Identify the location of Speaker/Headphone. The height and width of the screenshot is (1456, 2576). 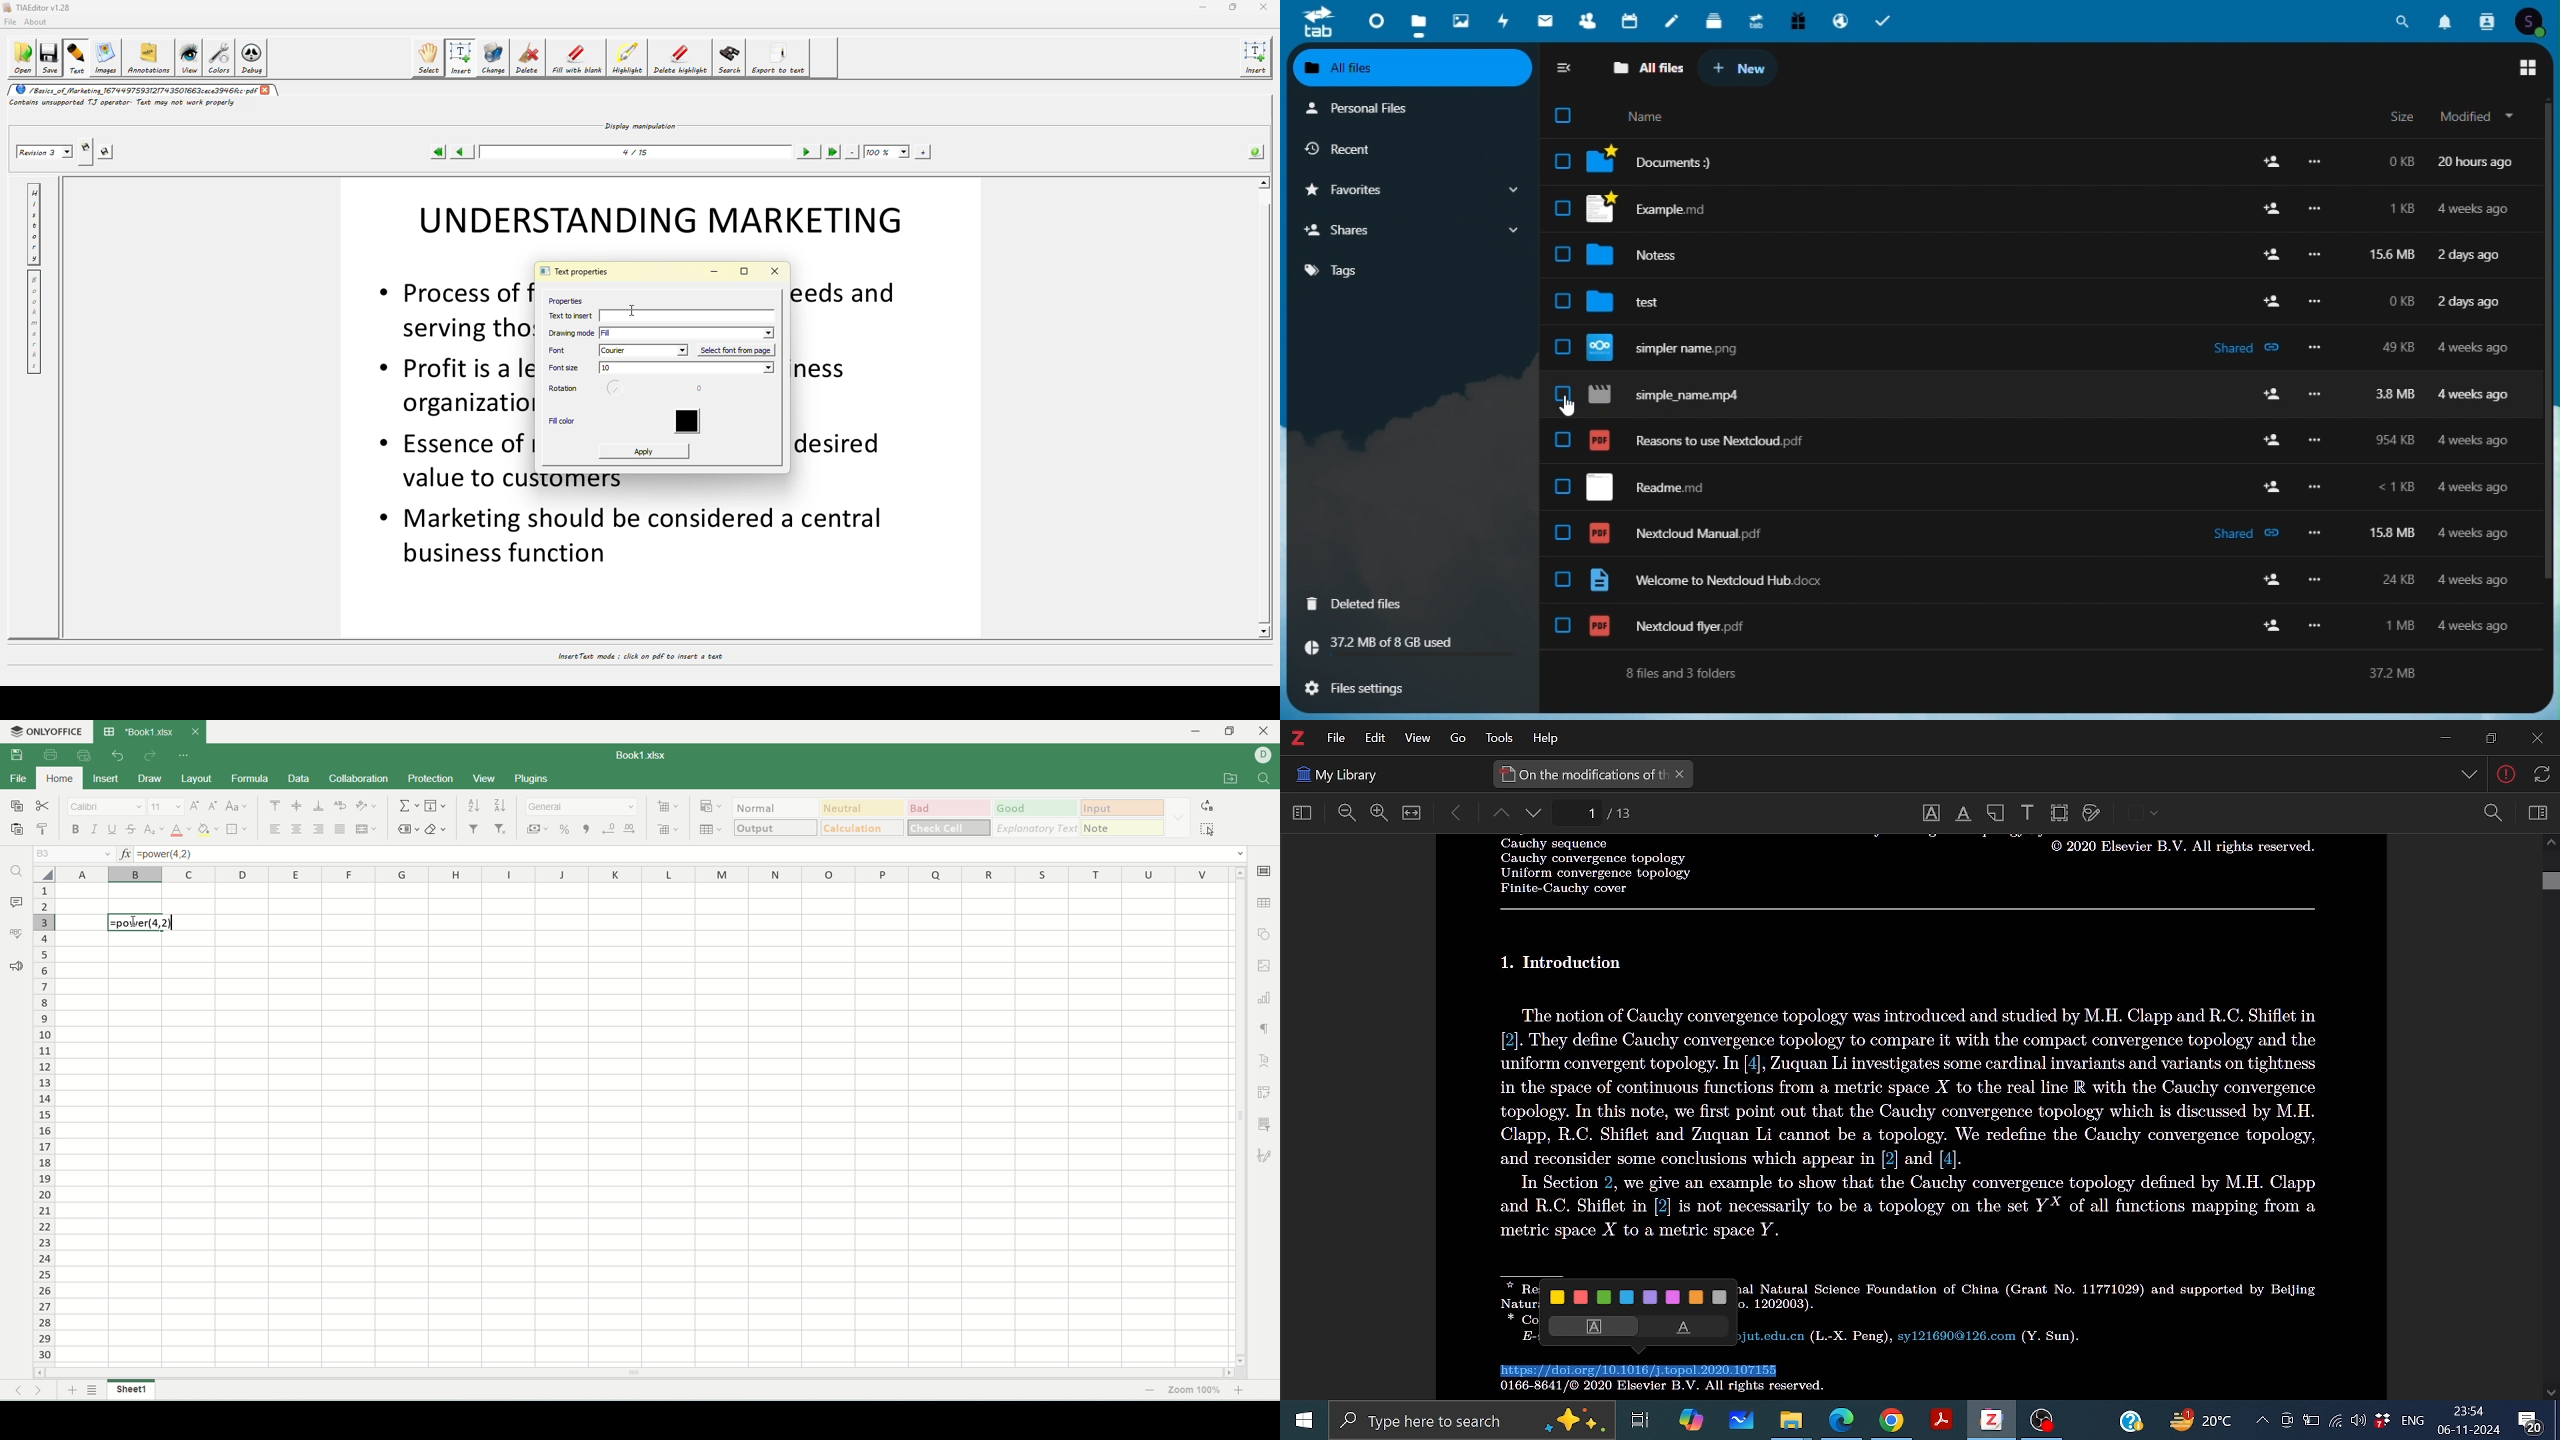
(2359, 1420).